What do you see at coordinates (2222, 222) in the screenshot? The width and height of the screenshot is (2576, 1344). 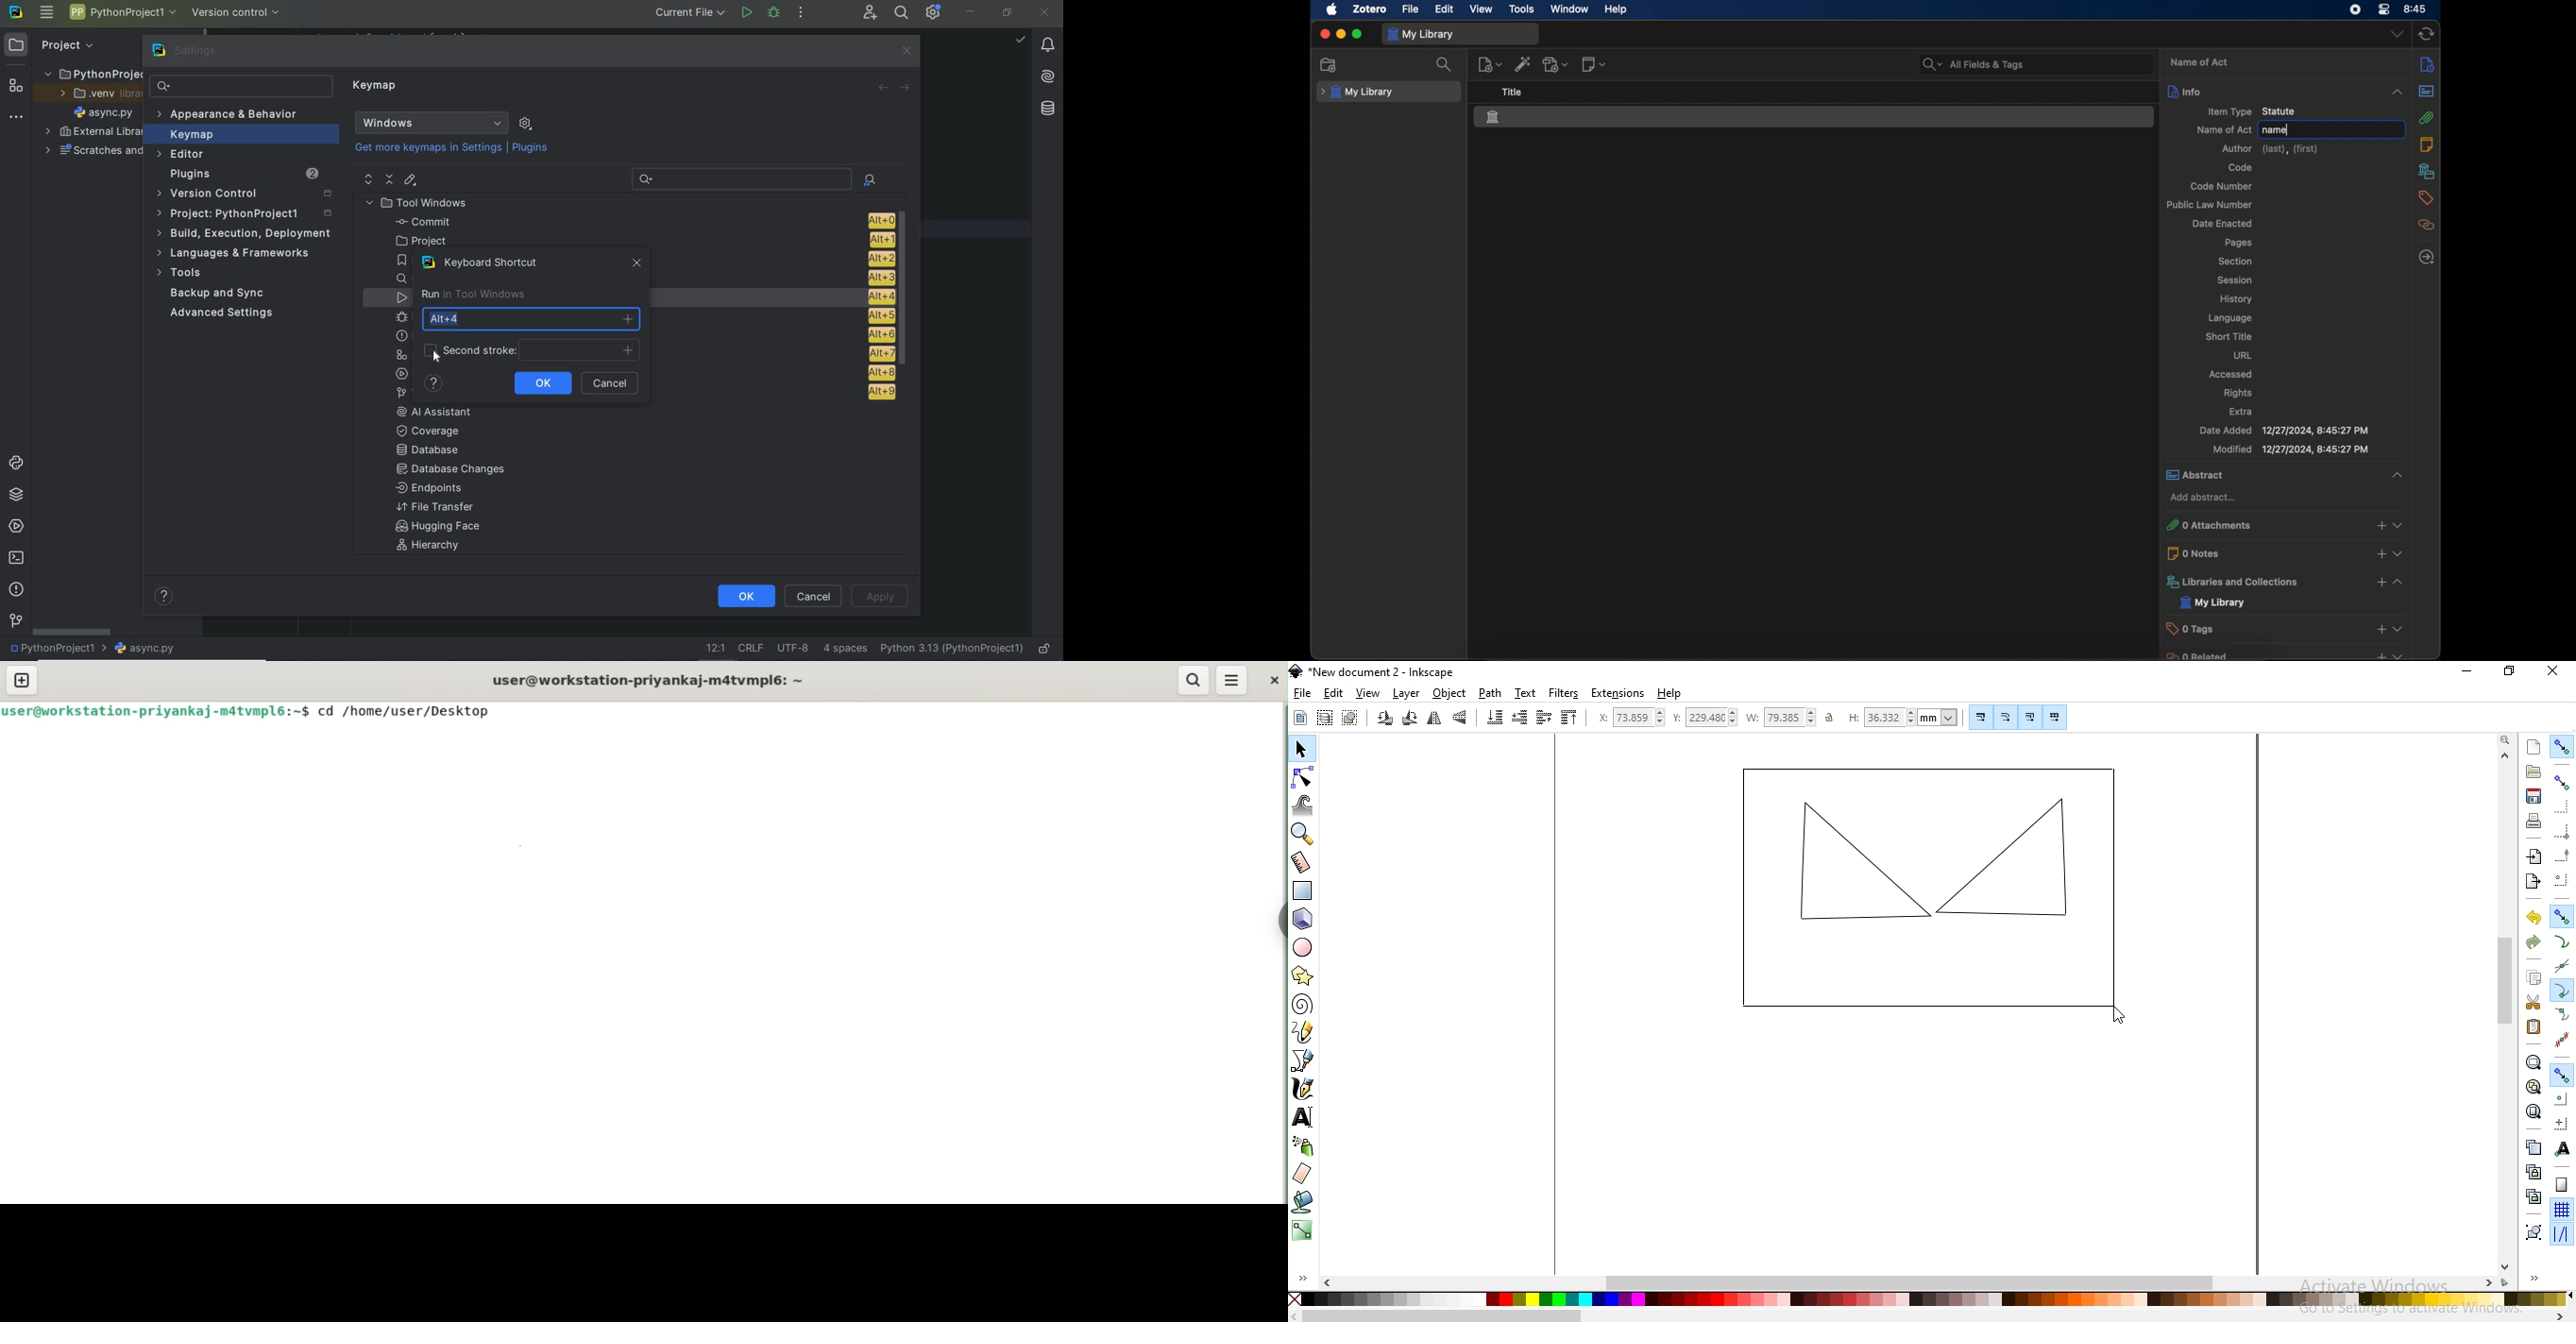 I see `date enacted` at bounding box center [2222, 222].